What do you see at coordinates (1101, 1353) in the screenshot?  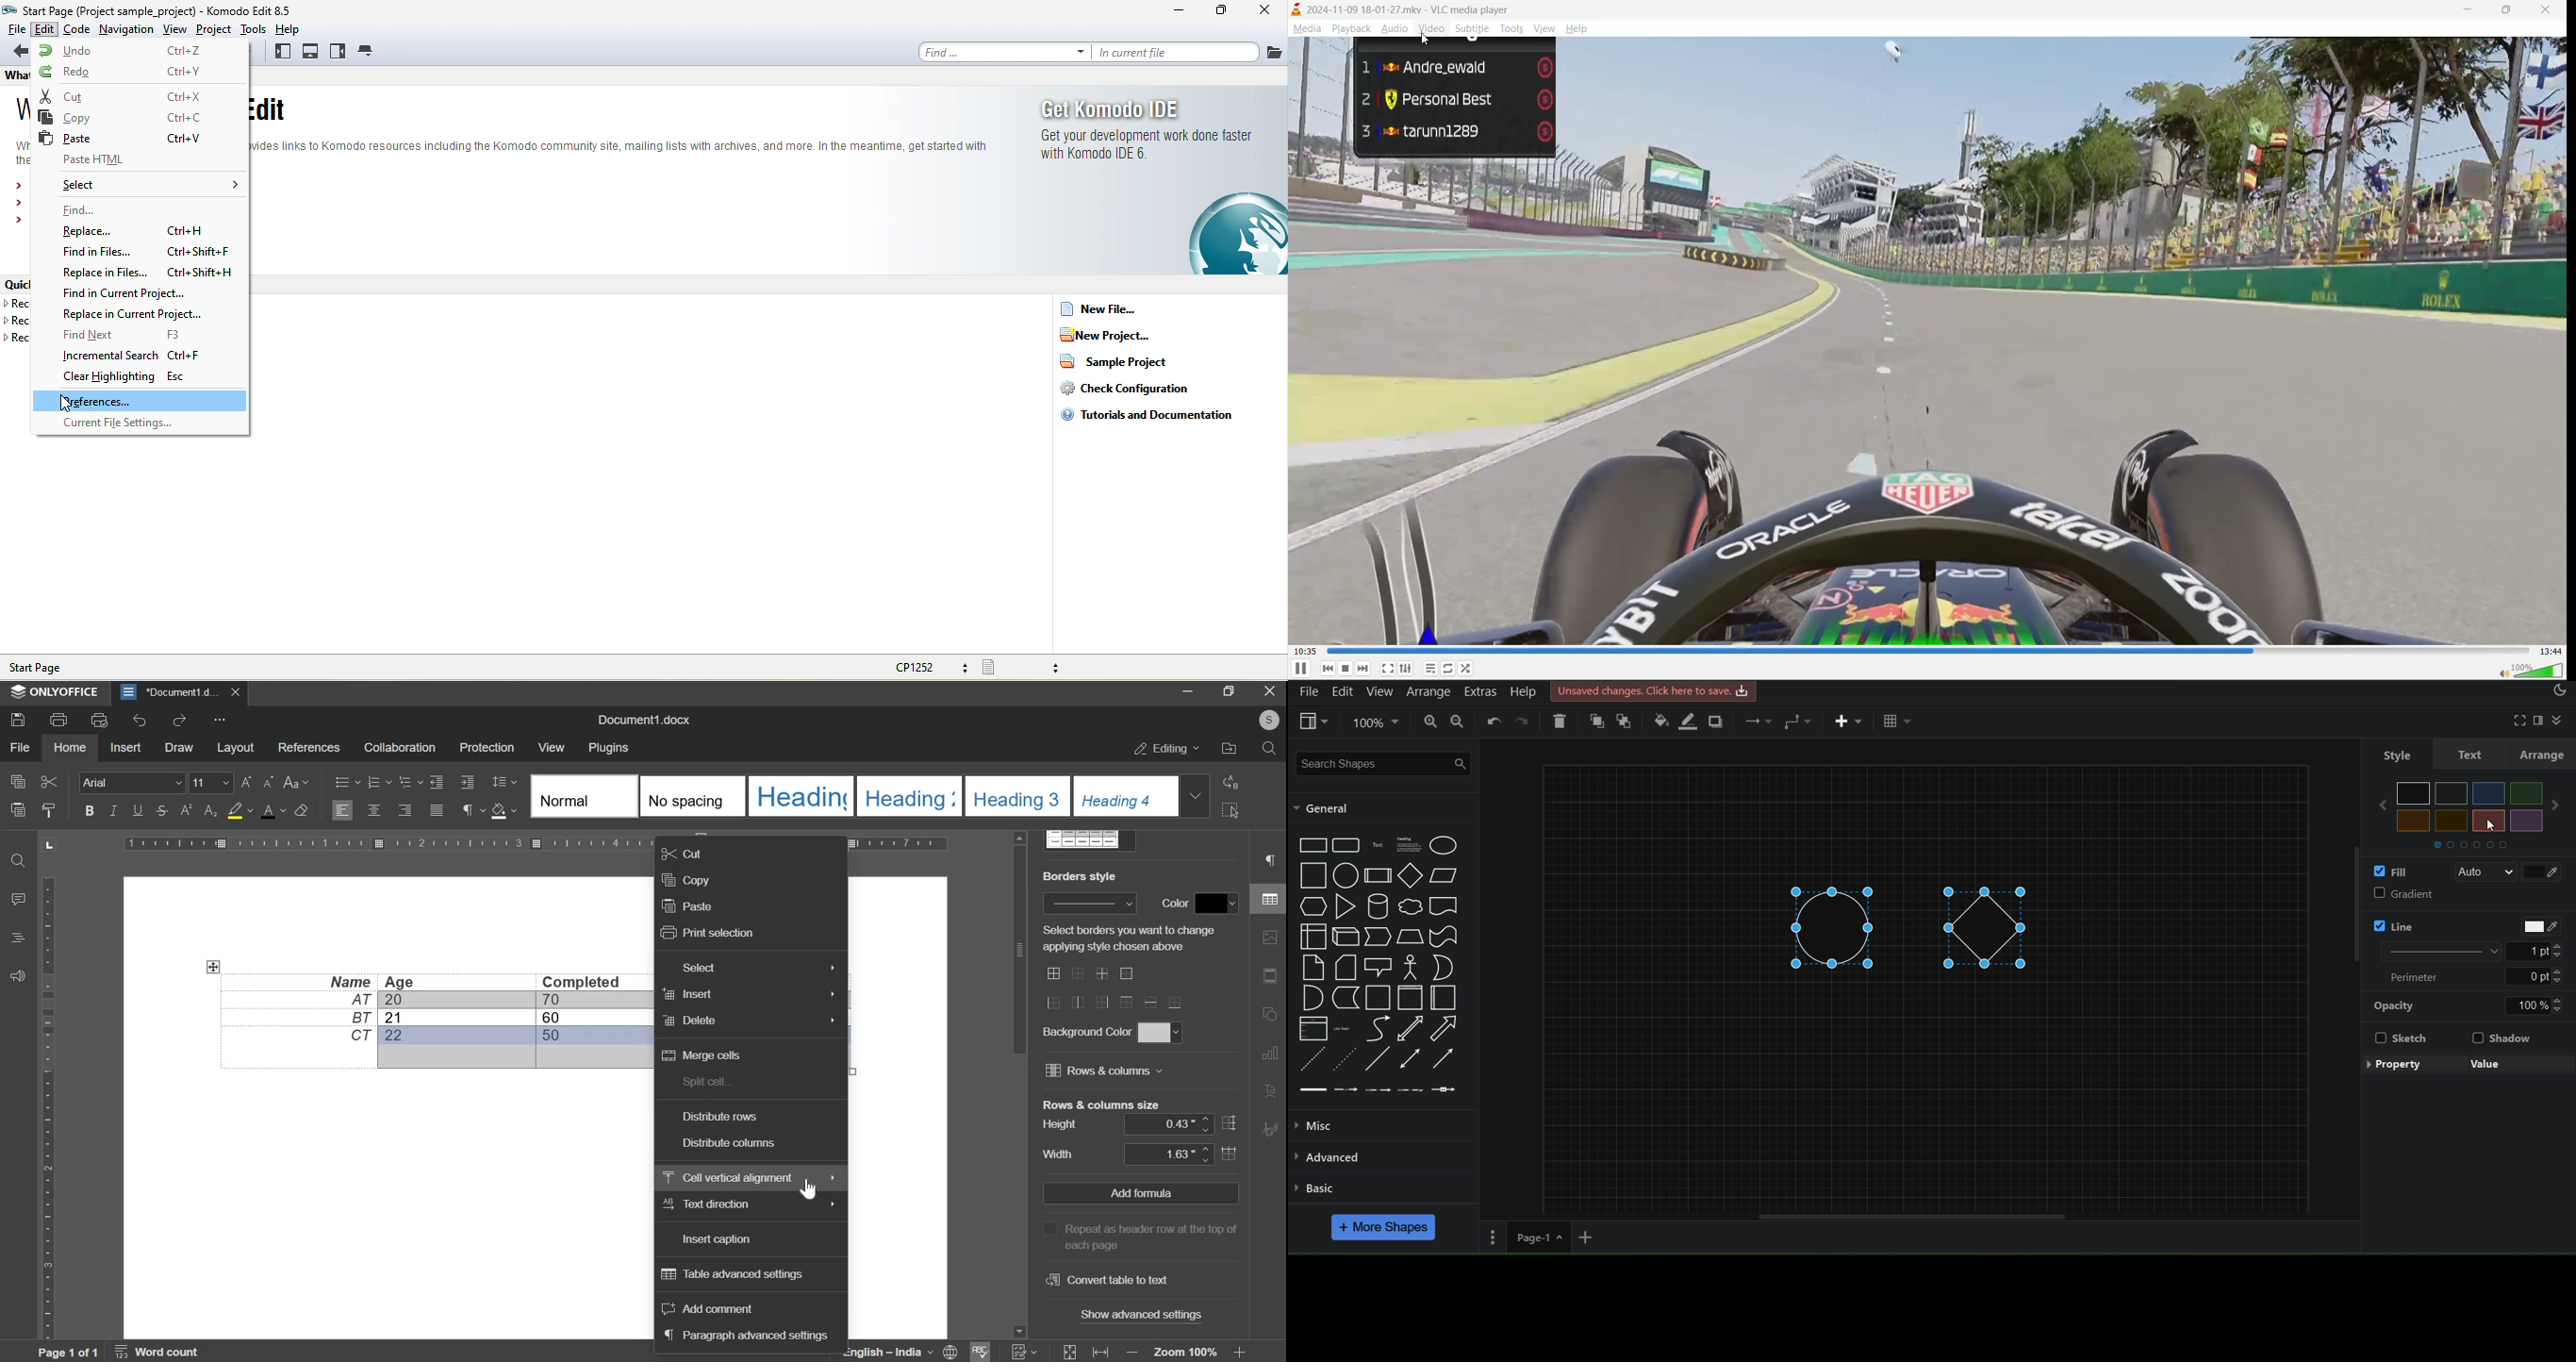 I see `fit to width` at bounding box center [1101, 1353].